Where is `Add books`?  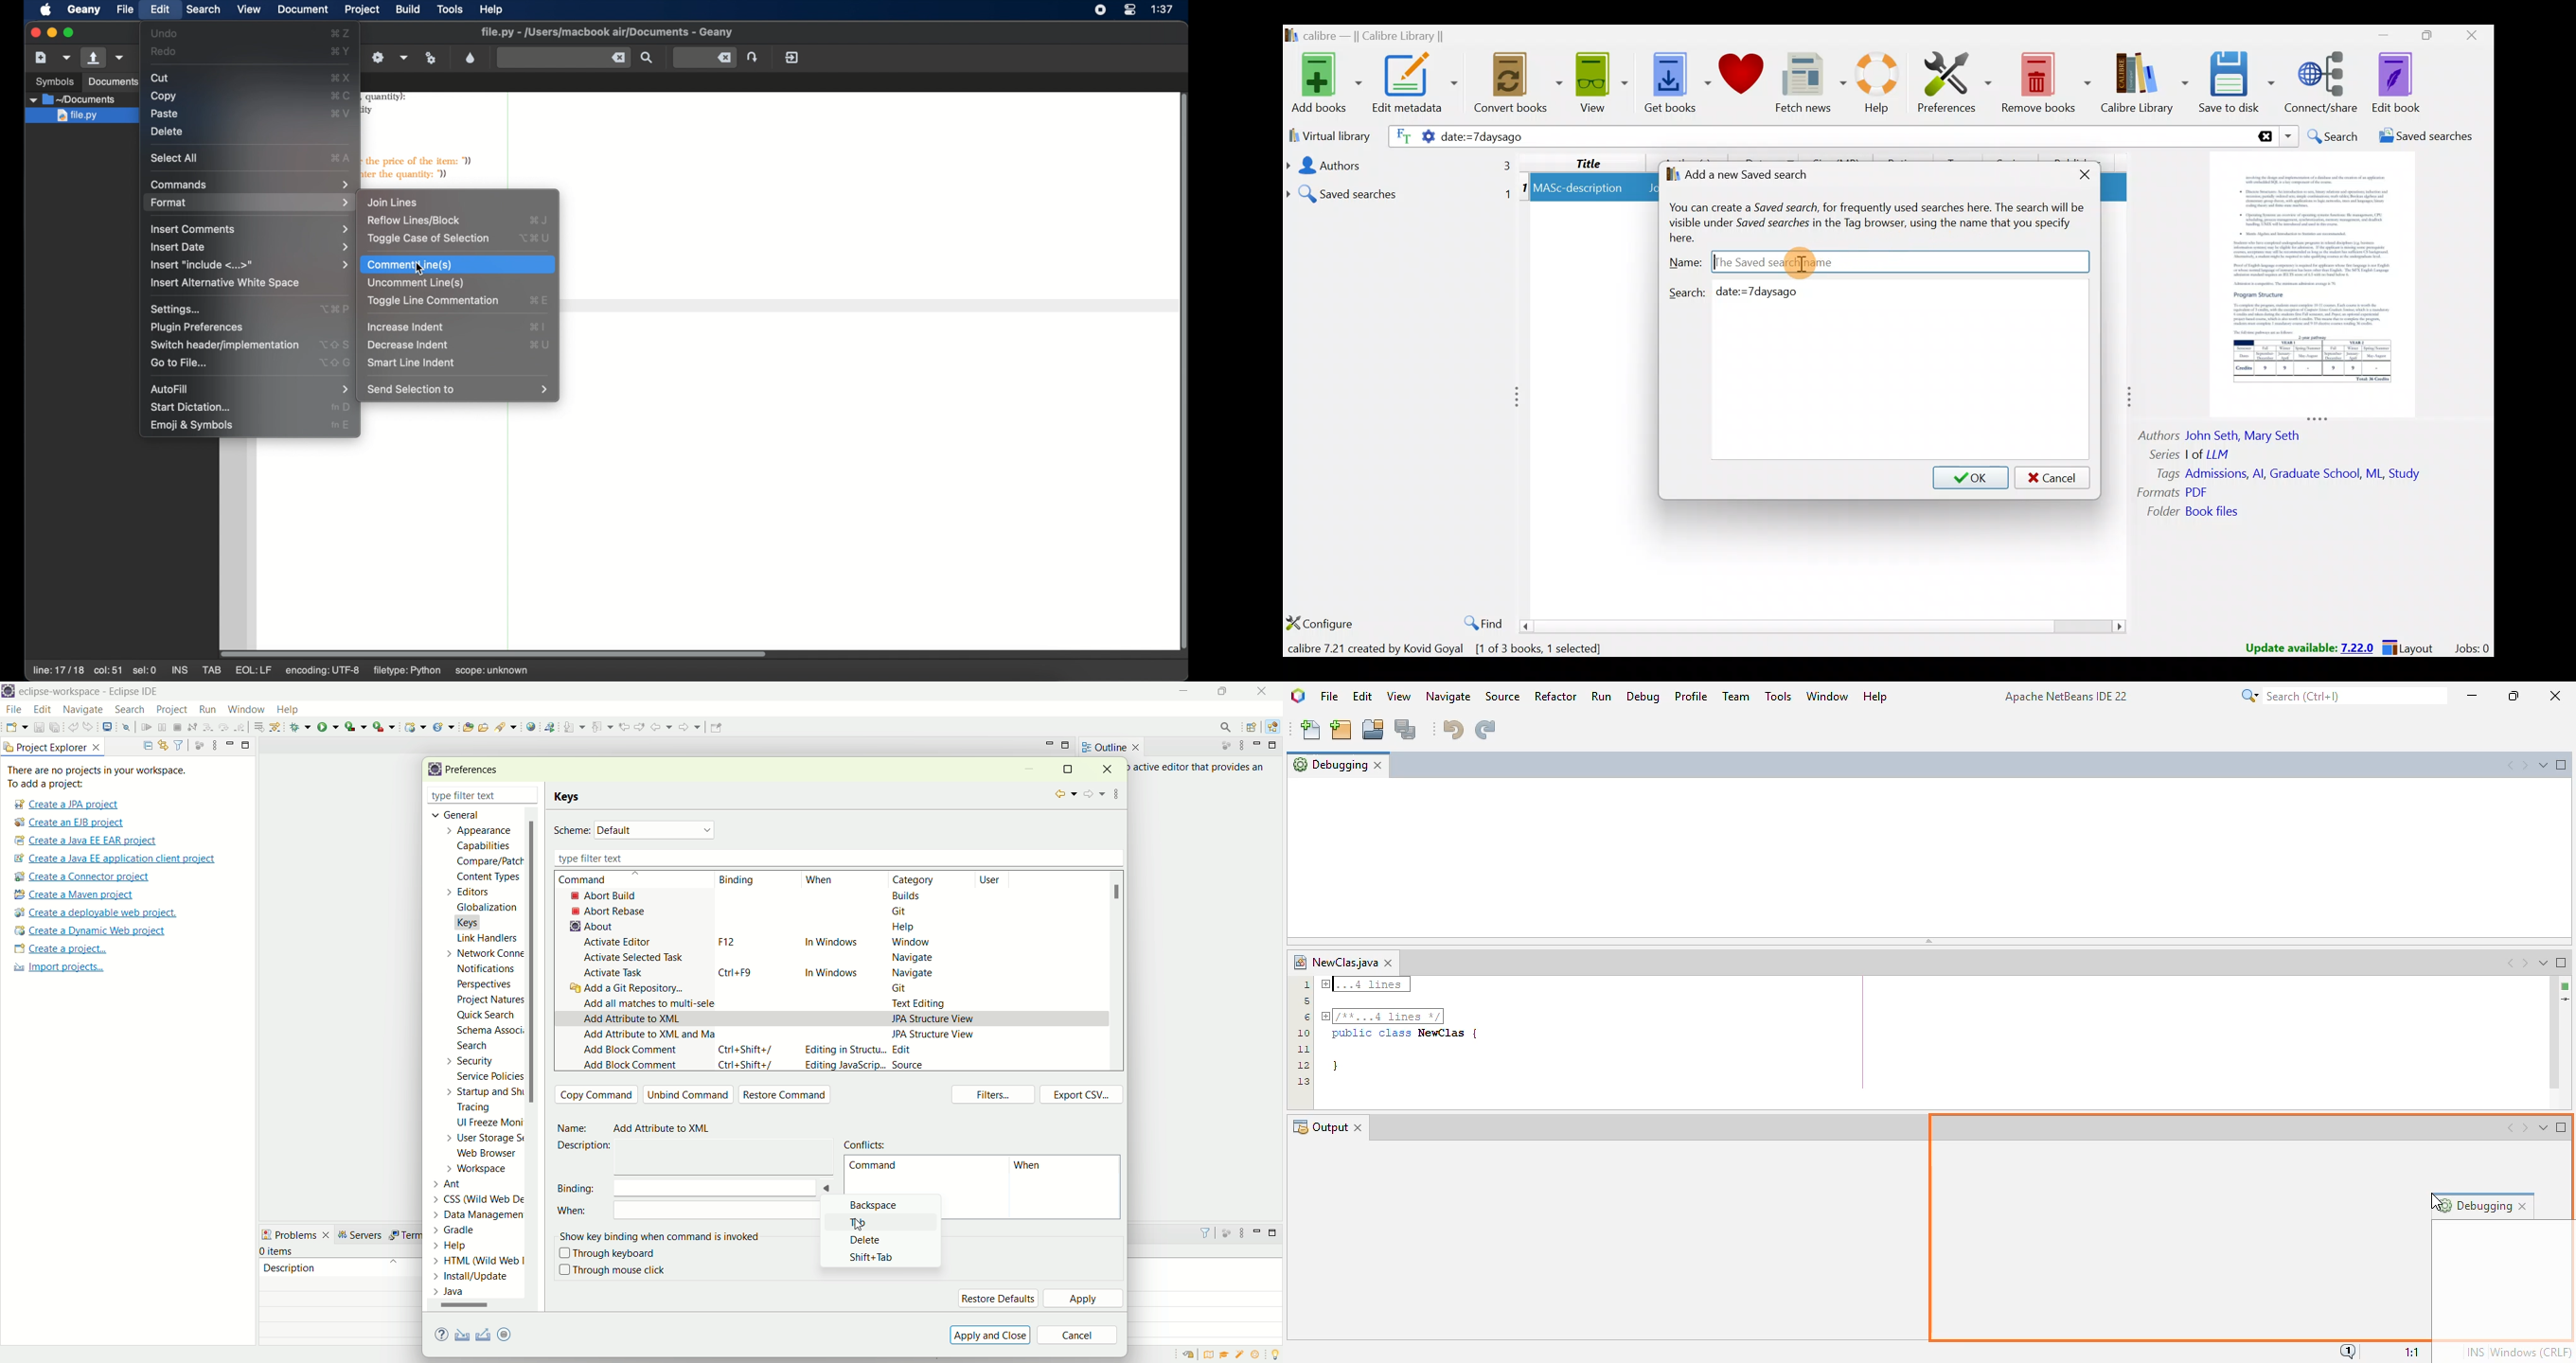
Add books is located at coordinates (1324, 81).